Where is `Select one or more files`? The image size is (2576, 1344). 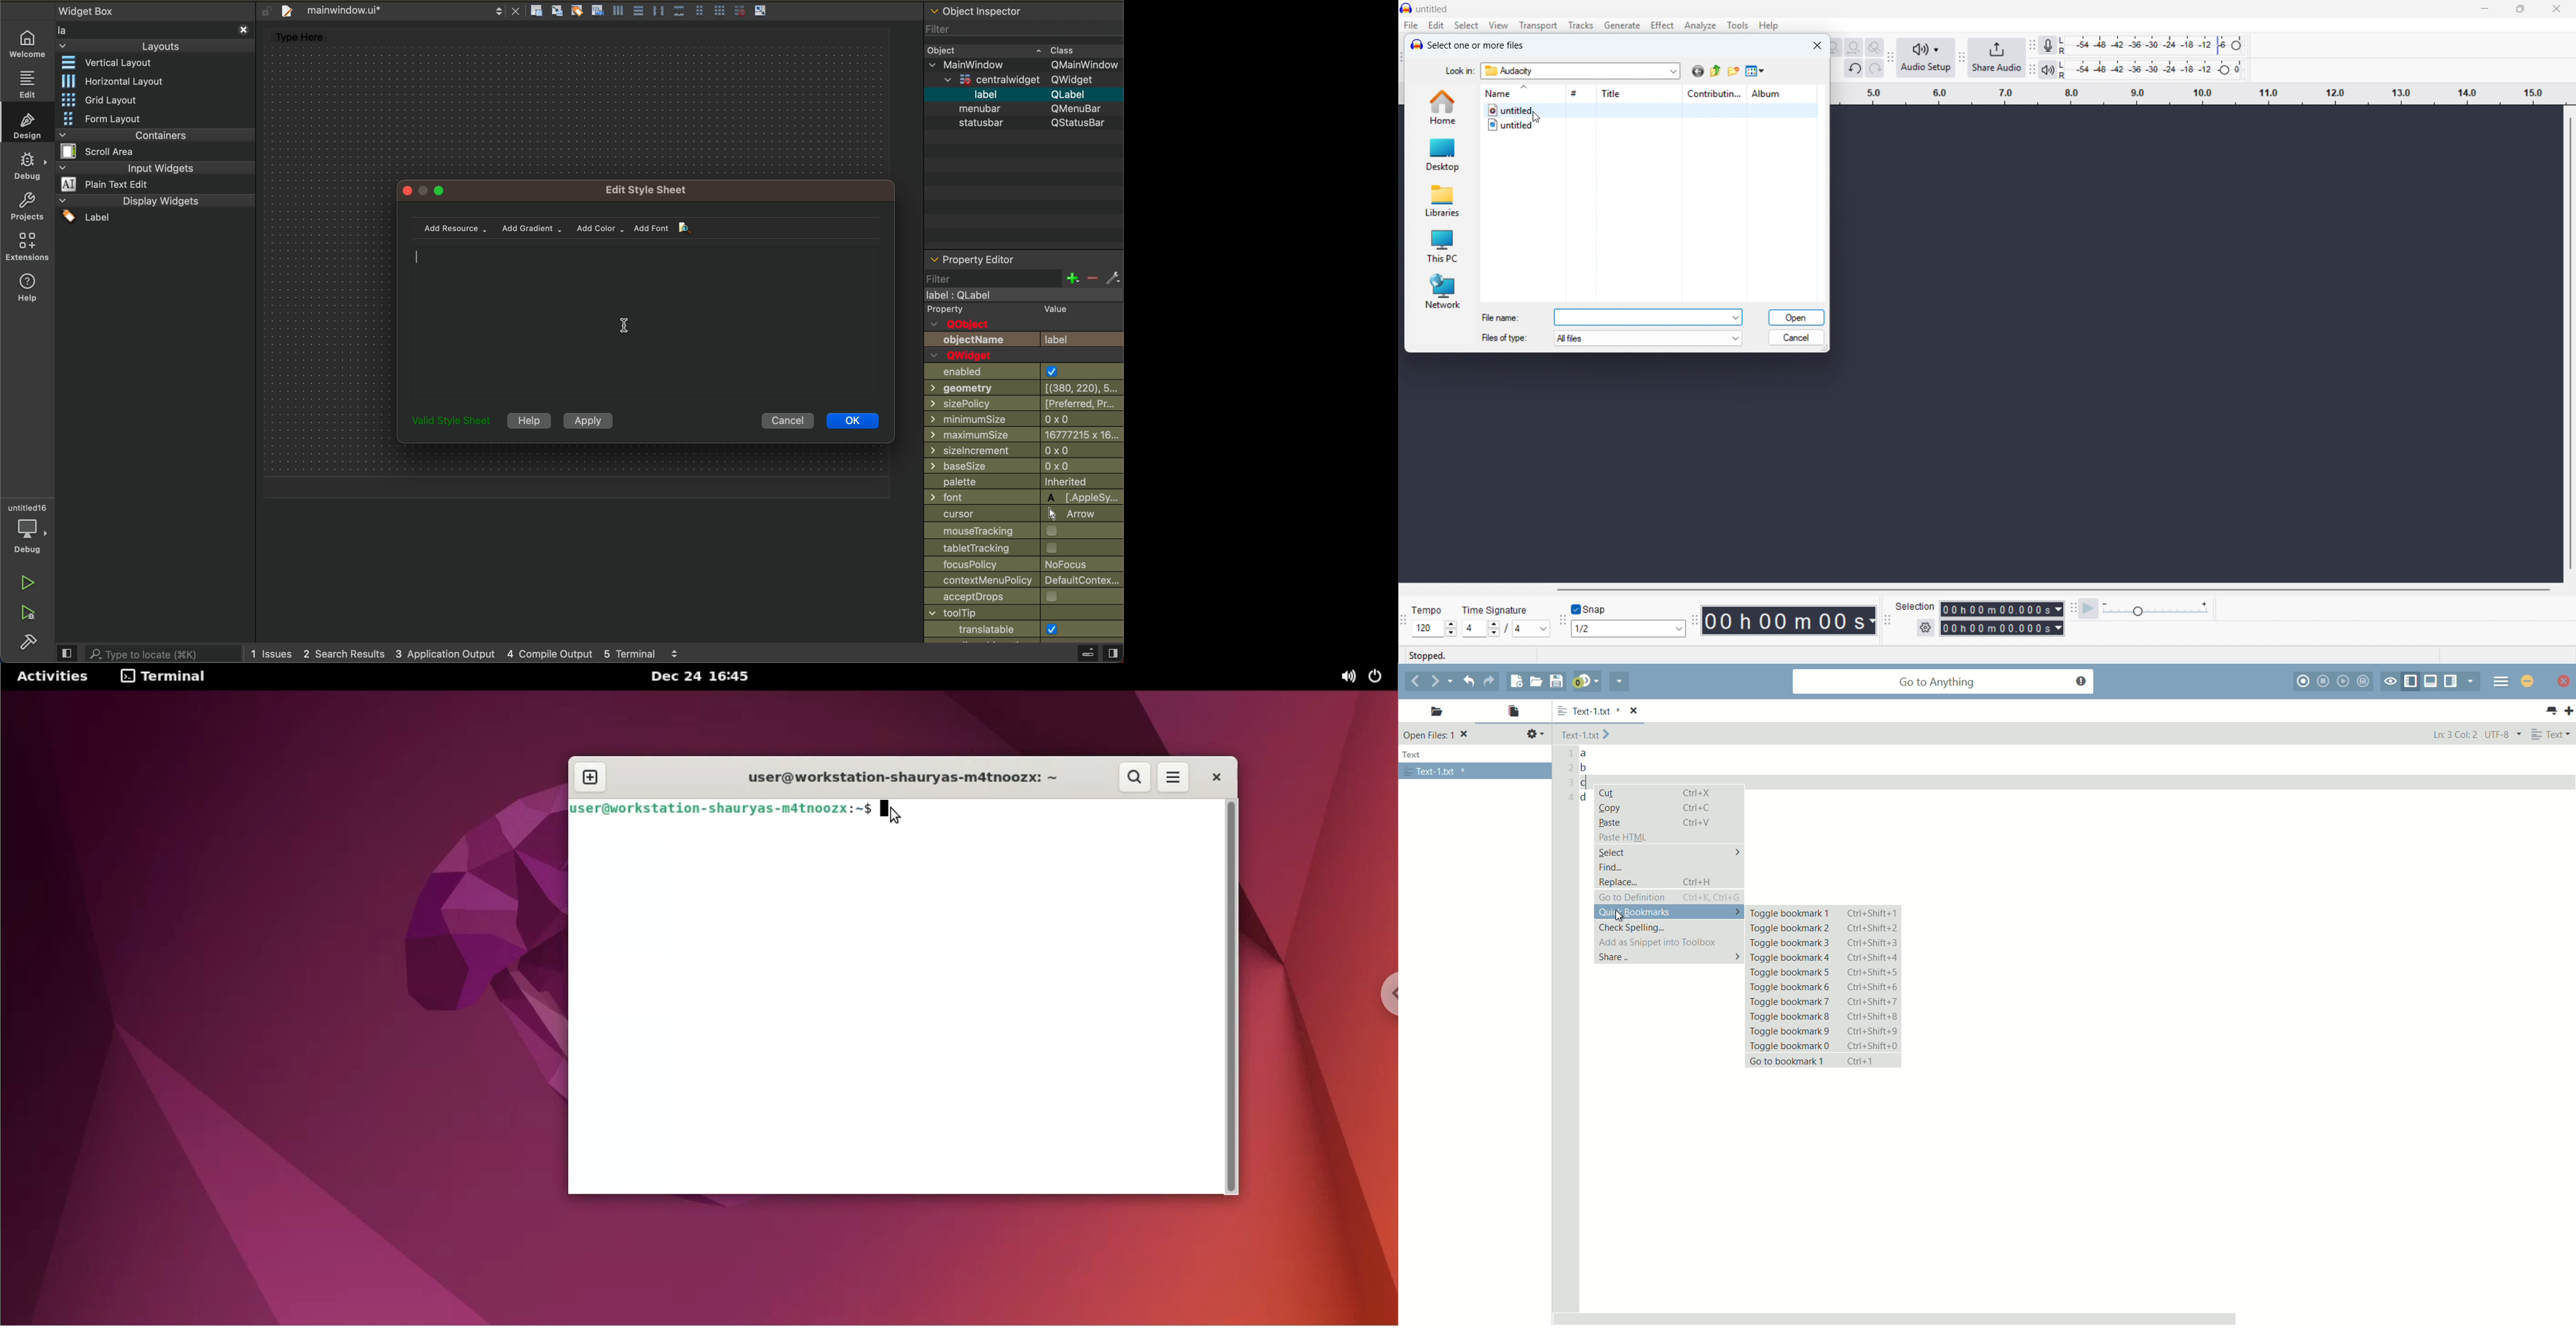 Select one or more files is located at coordinates (1476, 45).